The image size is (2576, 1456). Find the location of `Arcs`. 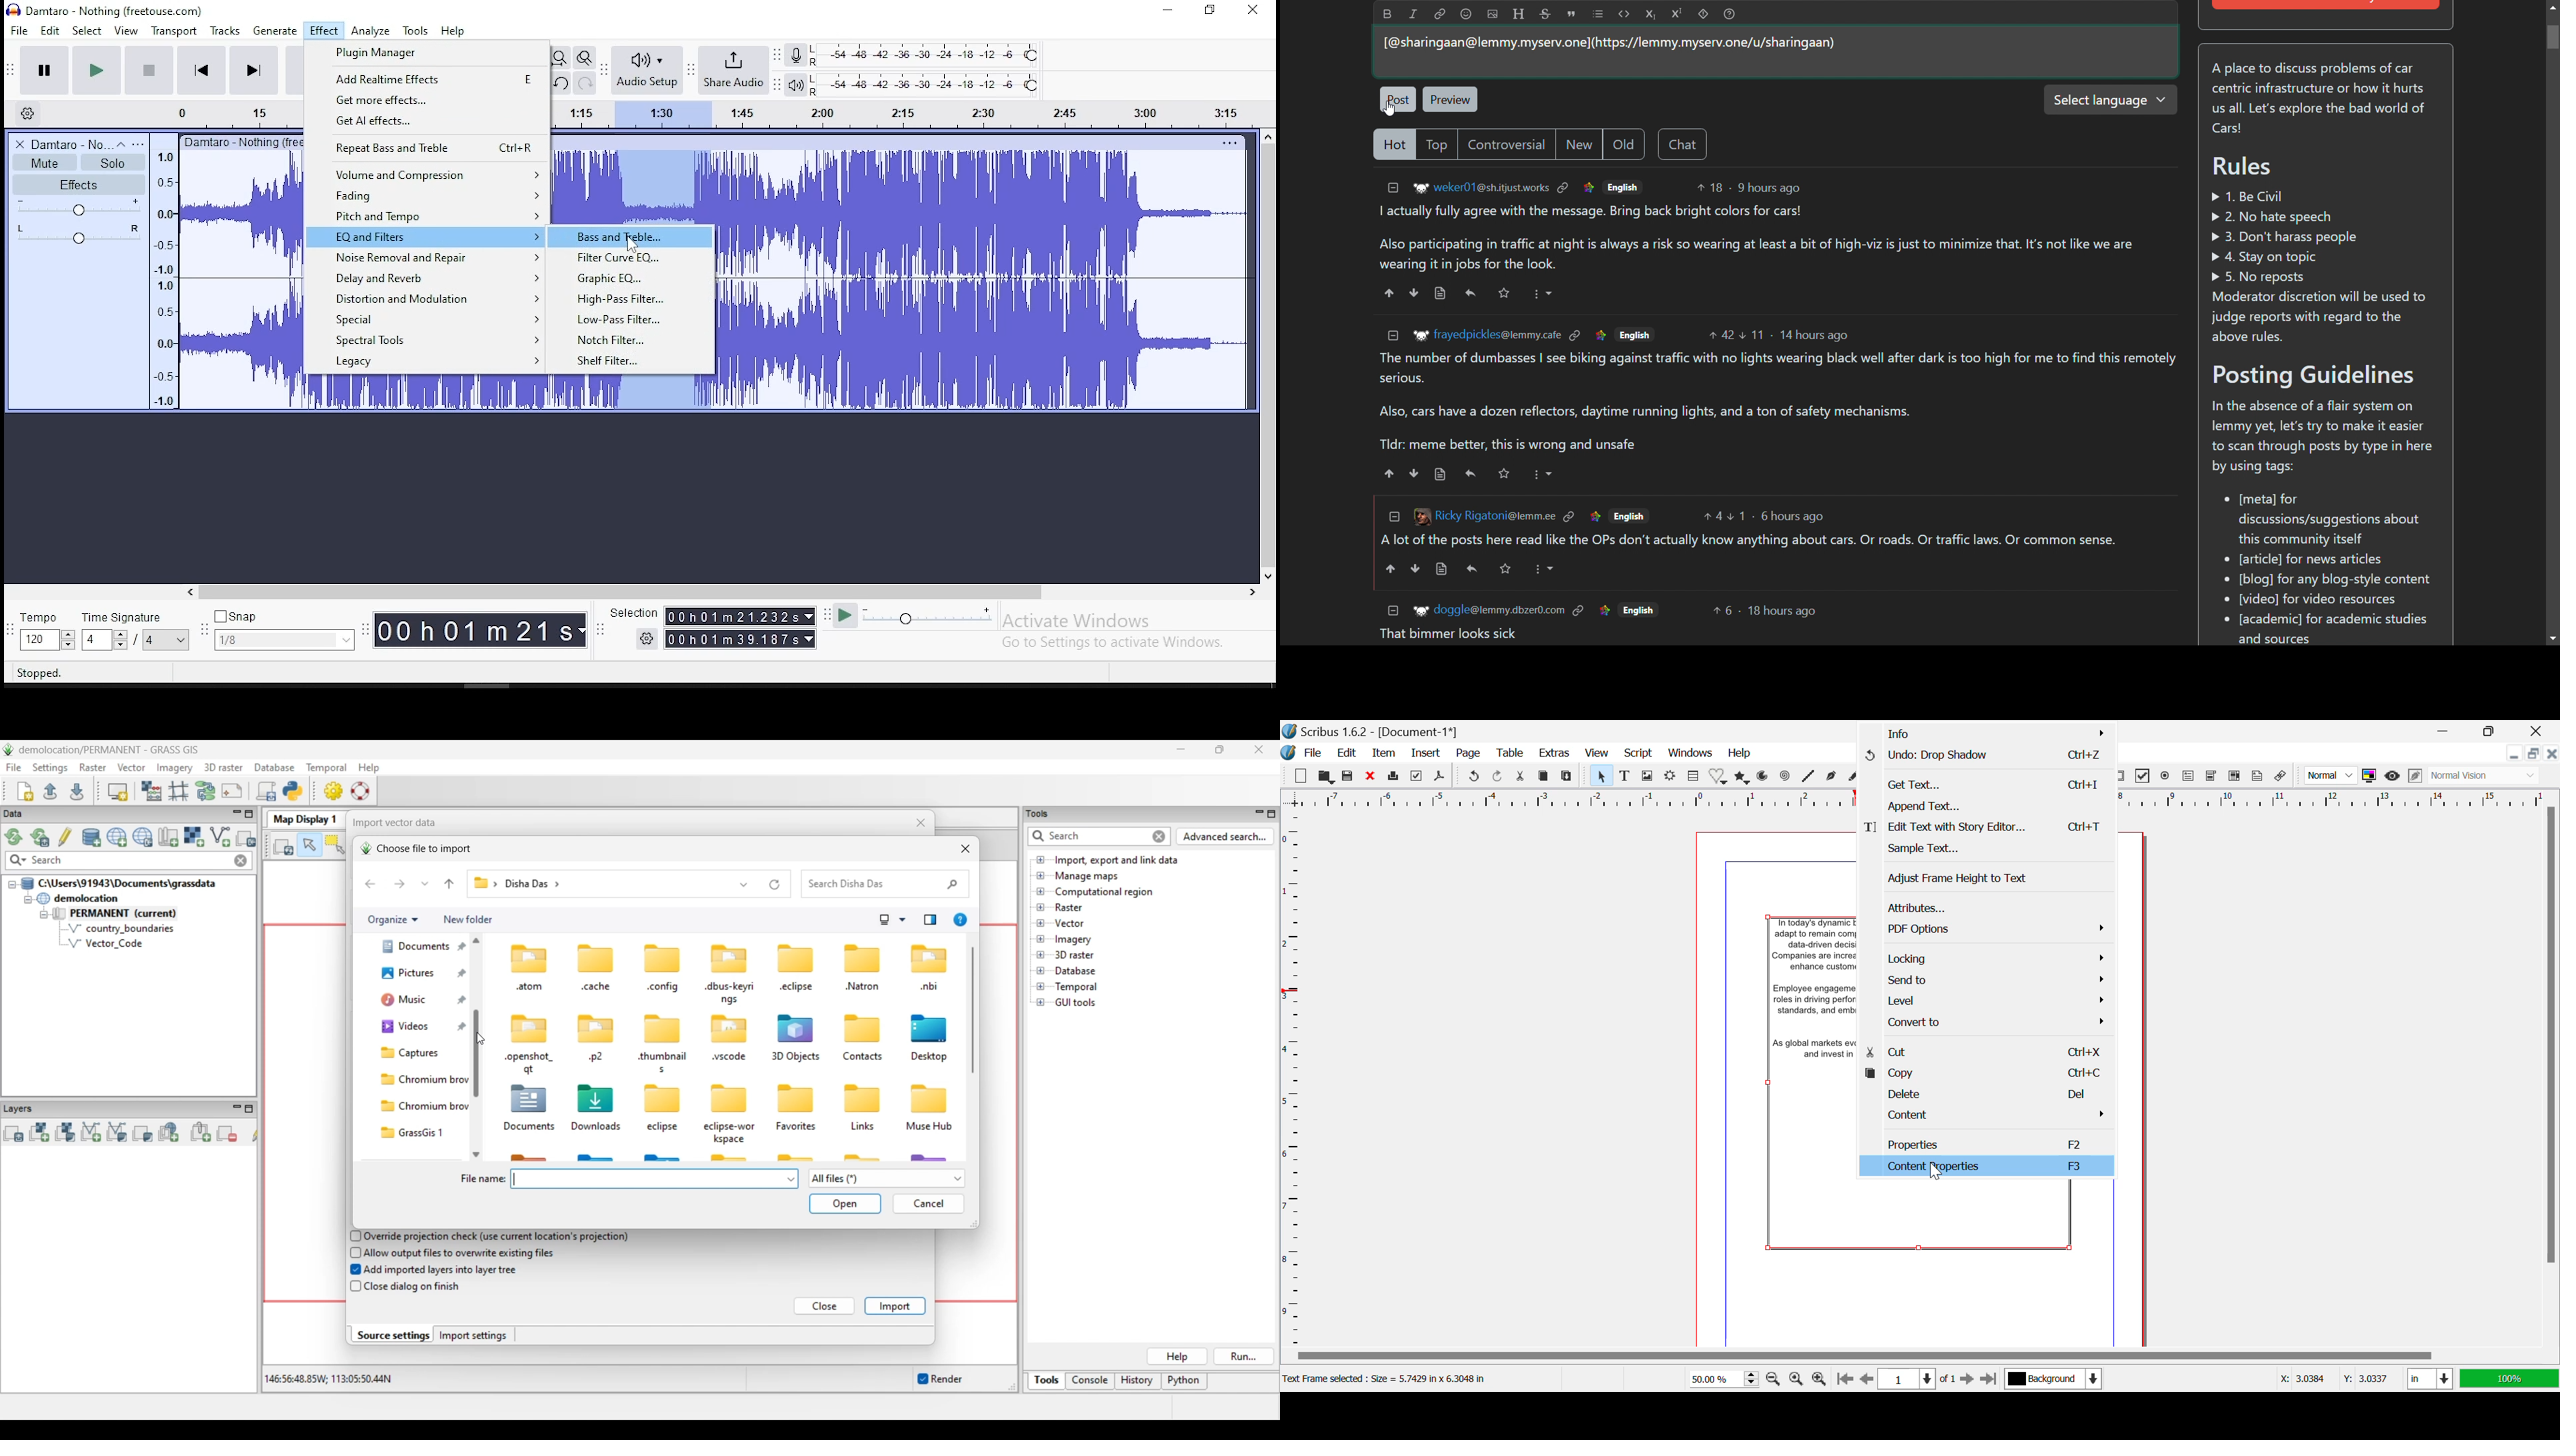

Arcs is located at coordinates (1764, 777).